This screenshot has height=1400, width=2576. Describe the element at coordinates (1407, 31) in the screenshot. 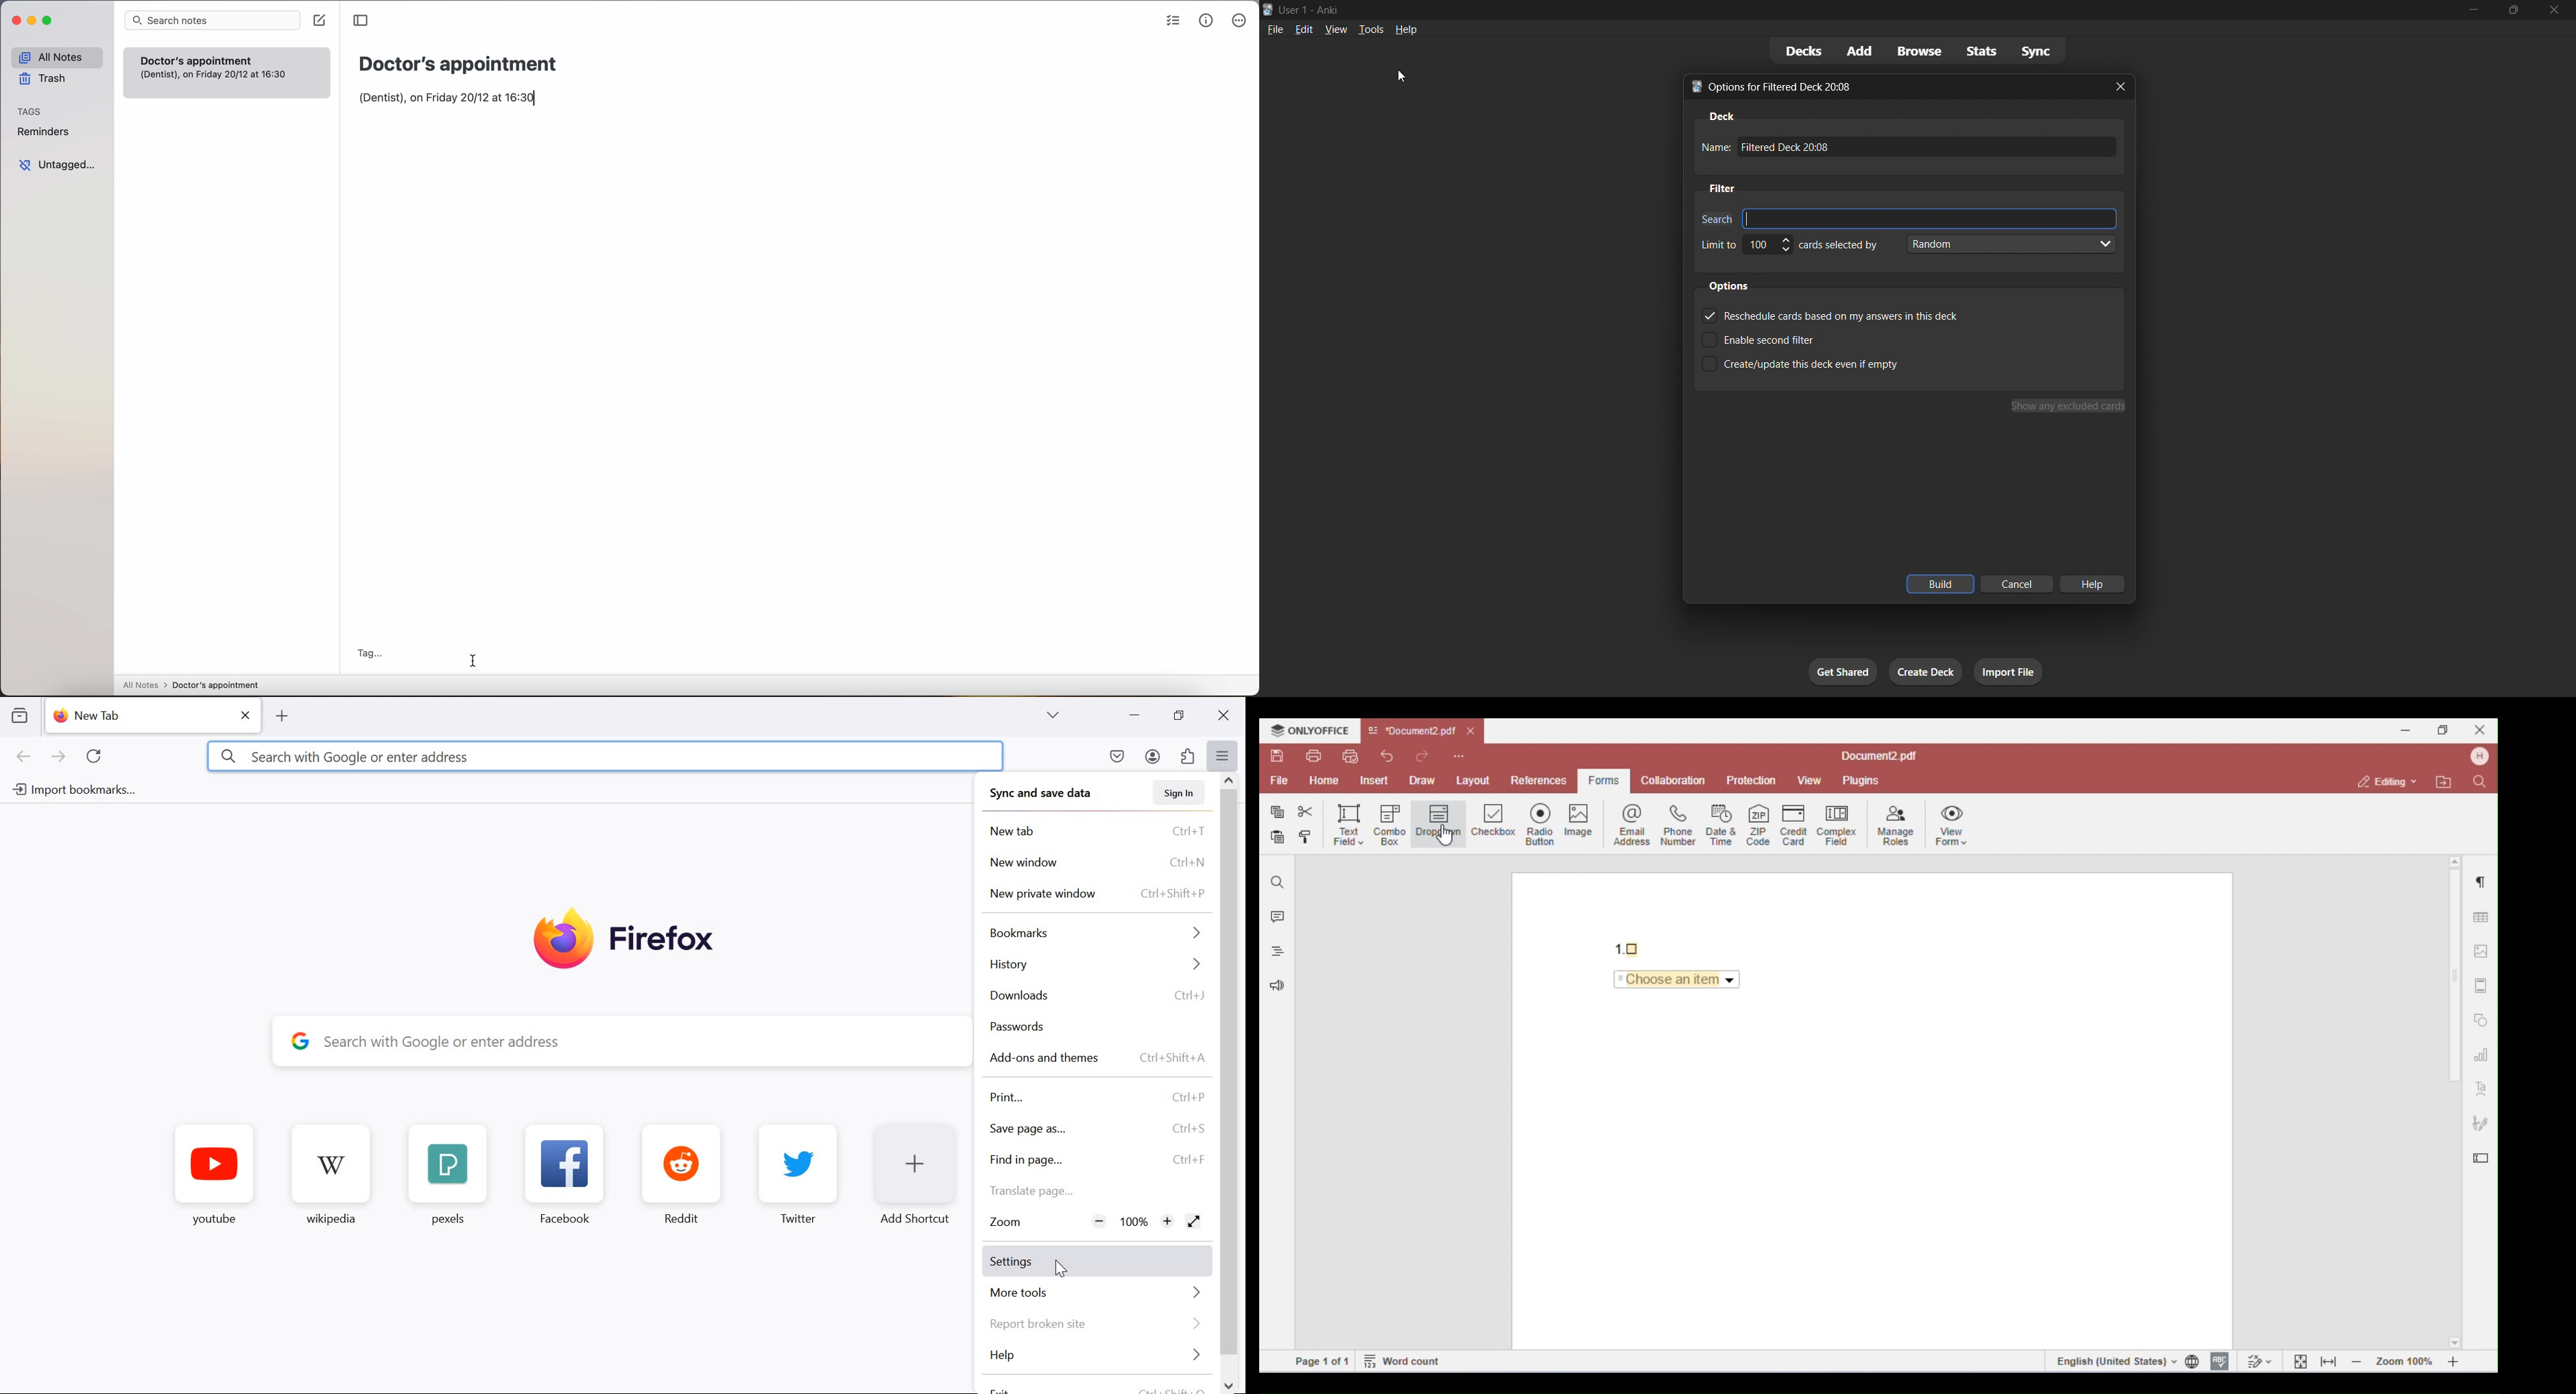

I see `help` at that location.